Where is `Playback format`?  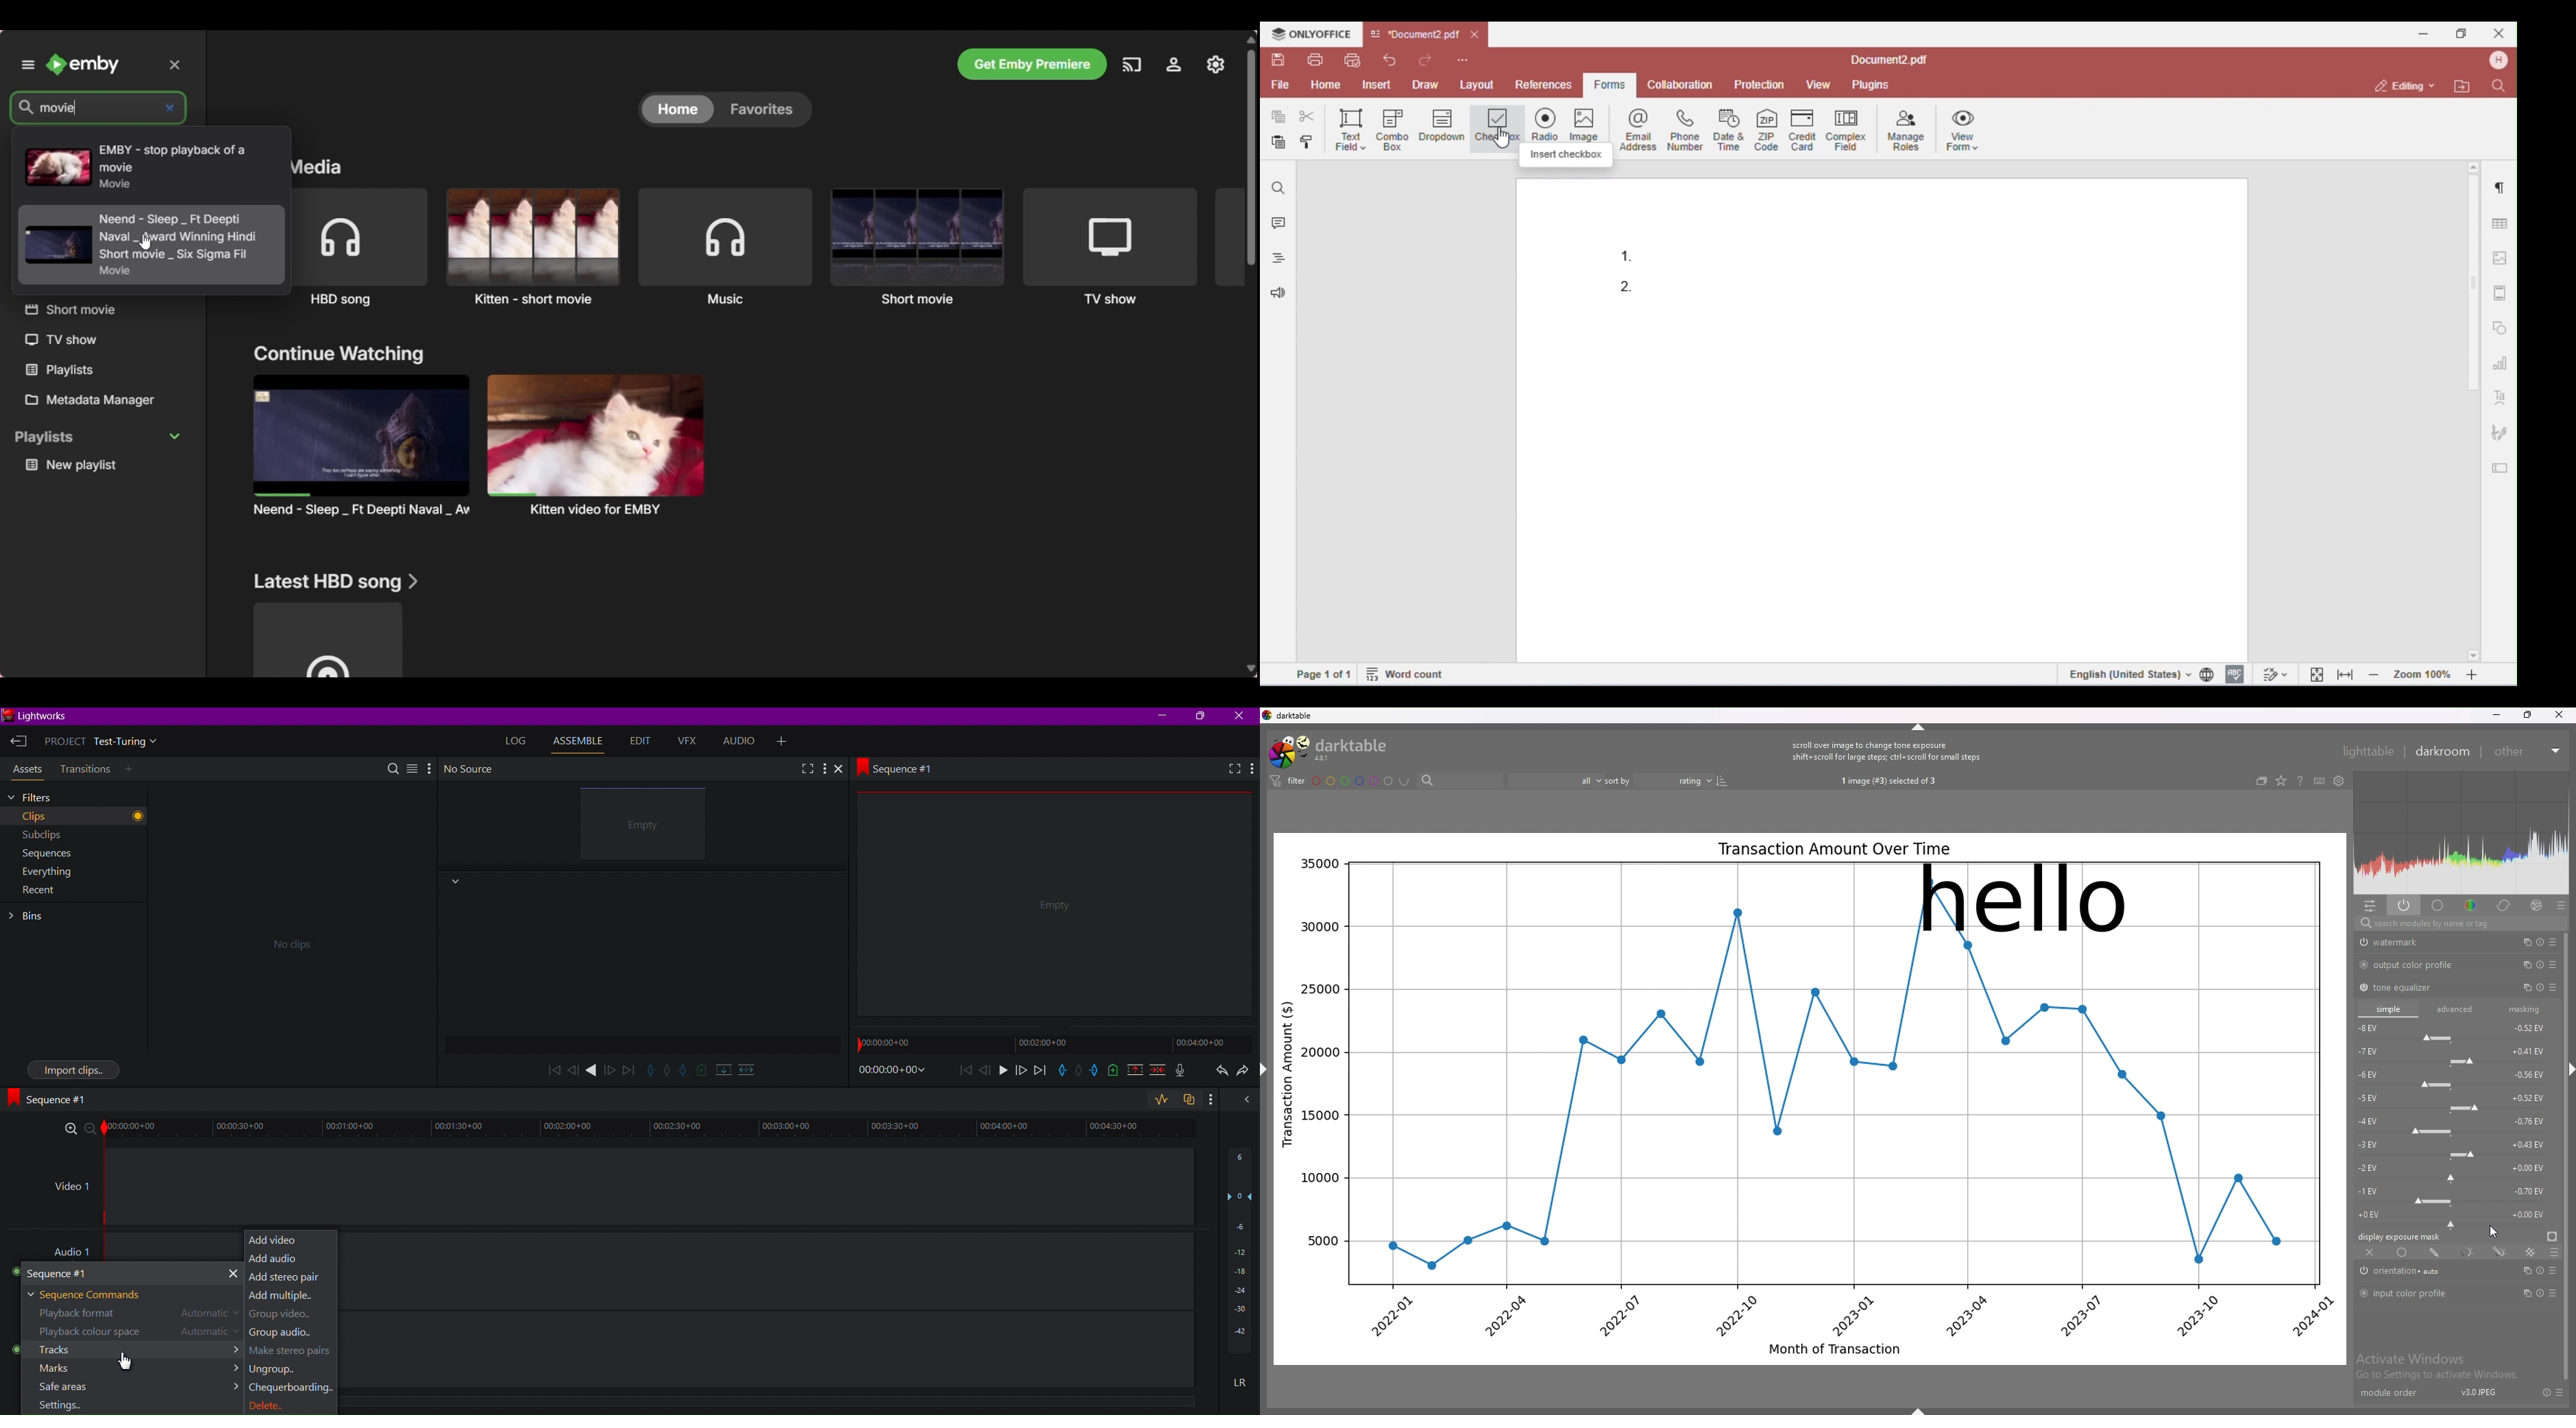 Playback format is located at coordinates (82, 1313).